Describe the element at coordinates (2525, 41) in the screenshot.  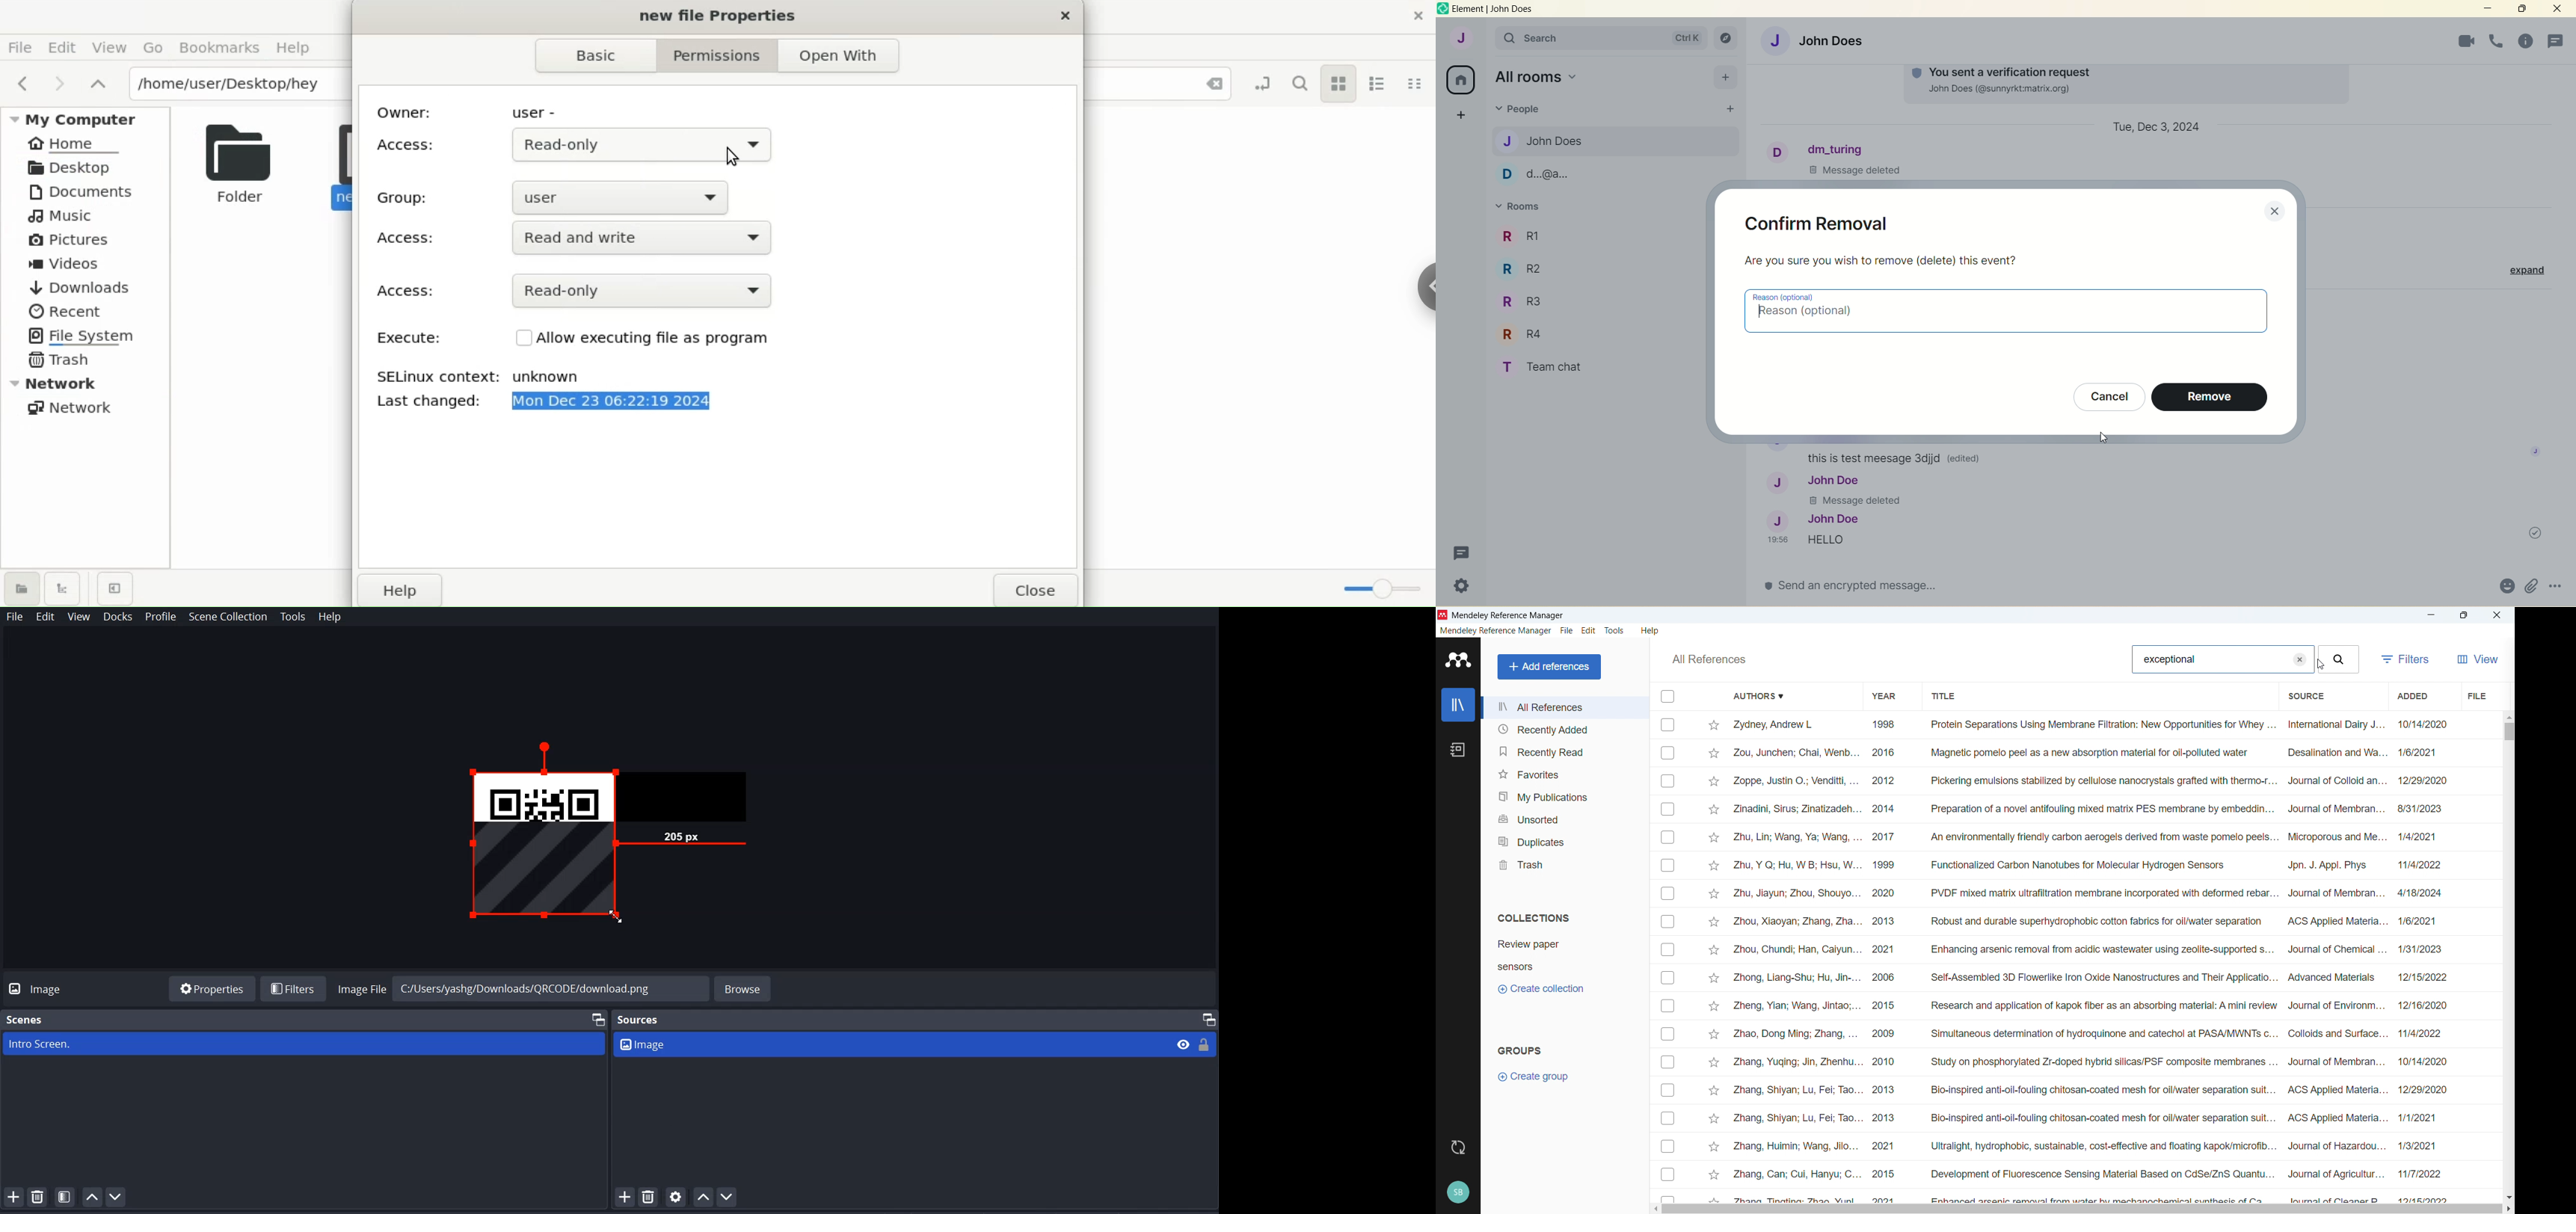
I see `threads` at that location.